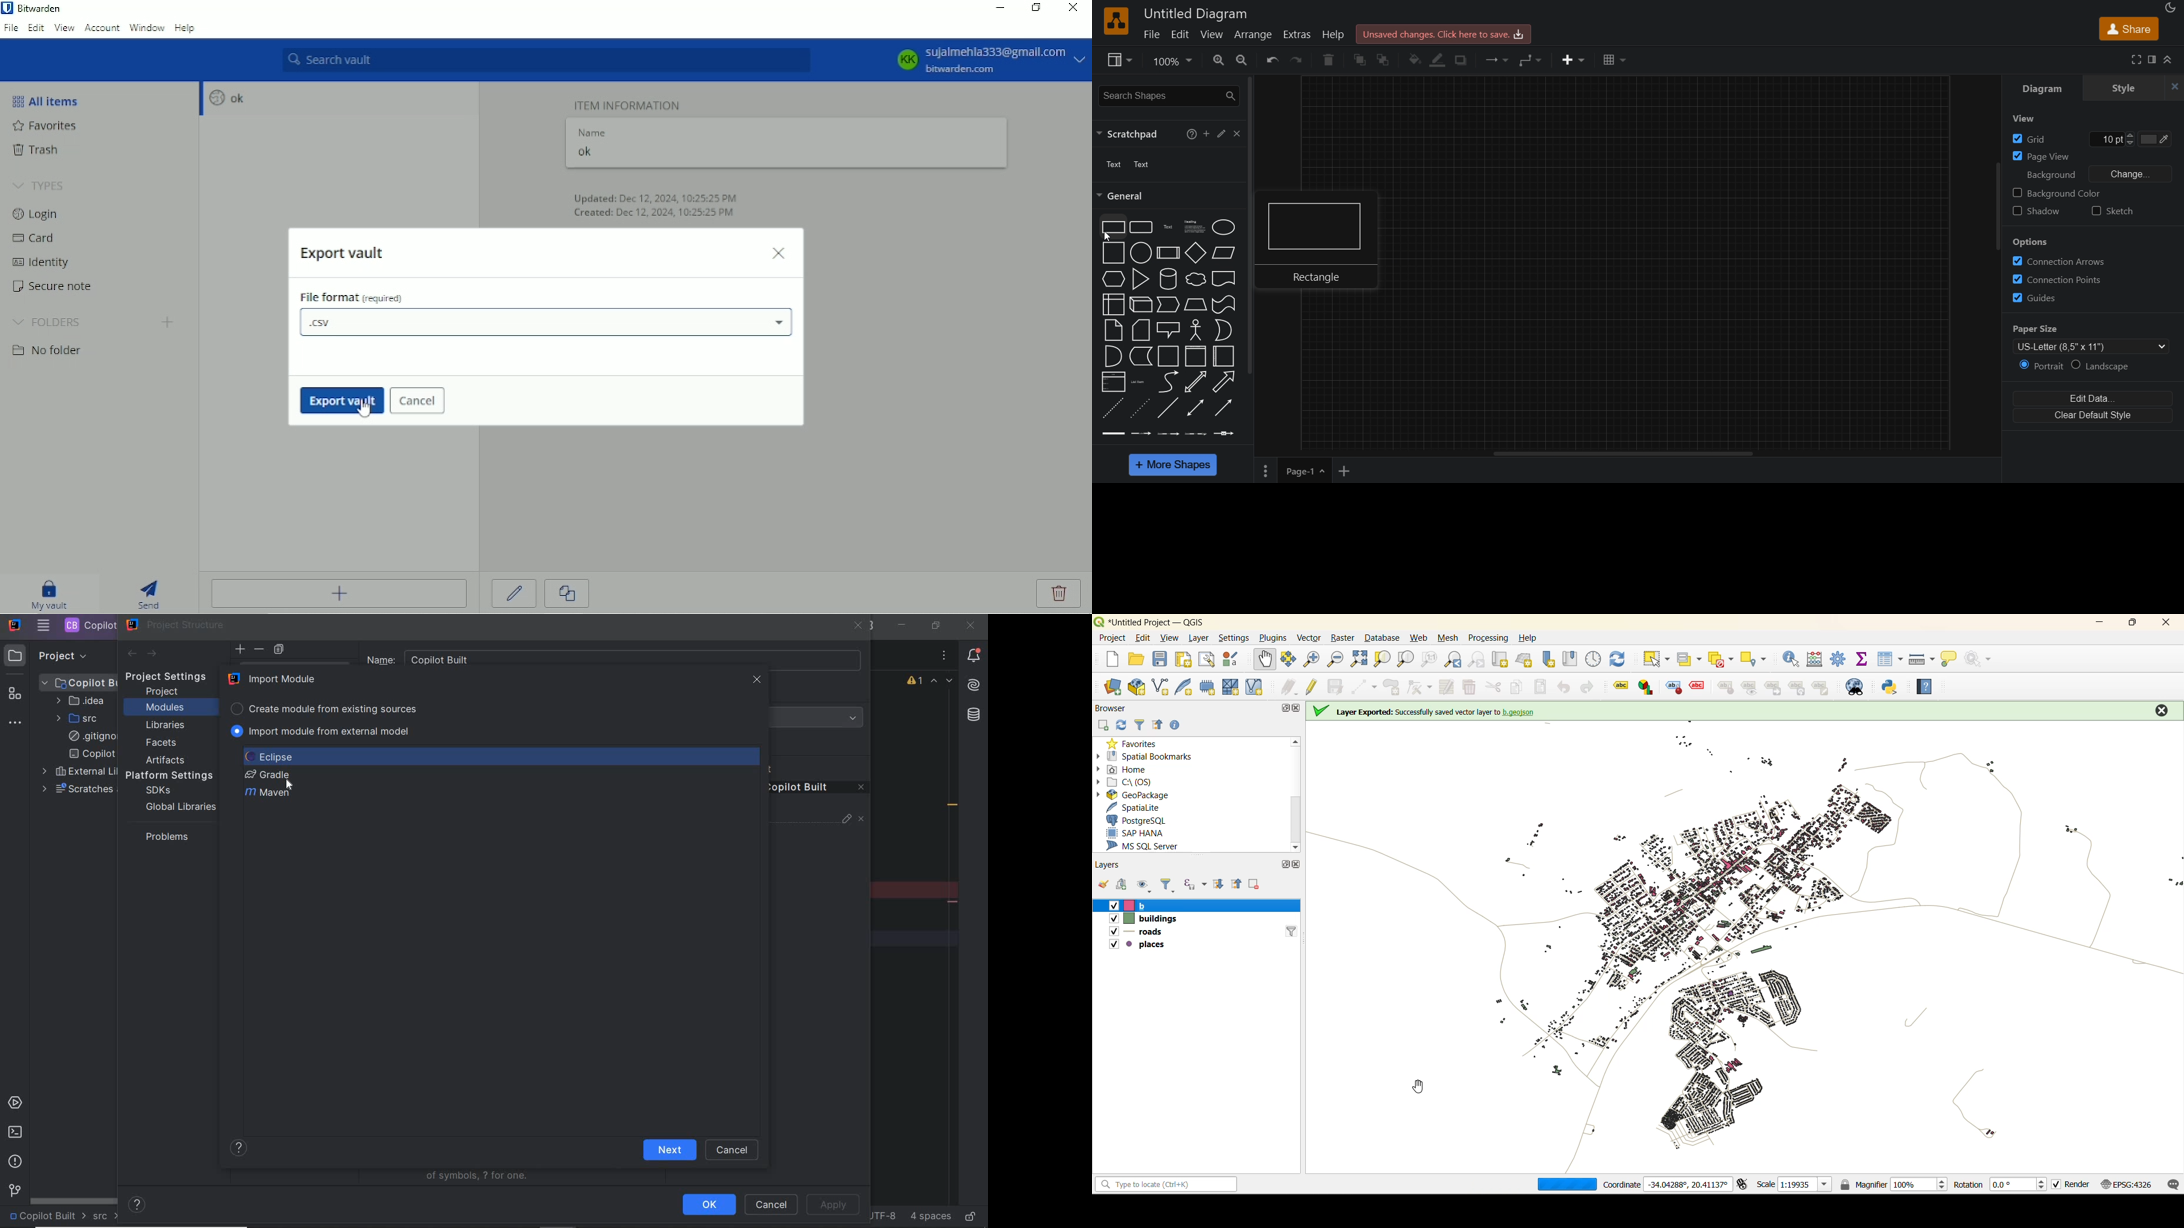  What do you see at coordinates (1744, 1185) in the screenshot?
I see `toggle extents` at bounding box center [1744, 1185].